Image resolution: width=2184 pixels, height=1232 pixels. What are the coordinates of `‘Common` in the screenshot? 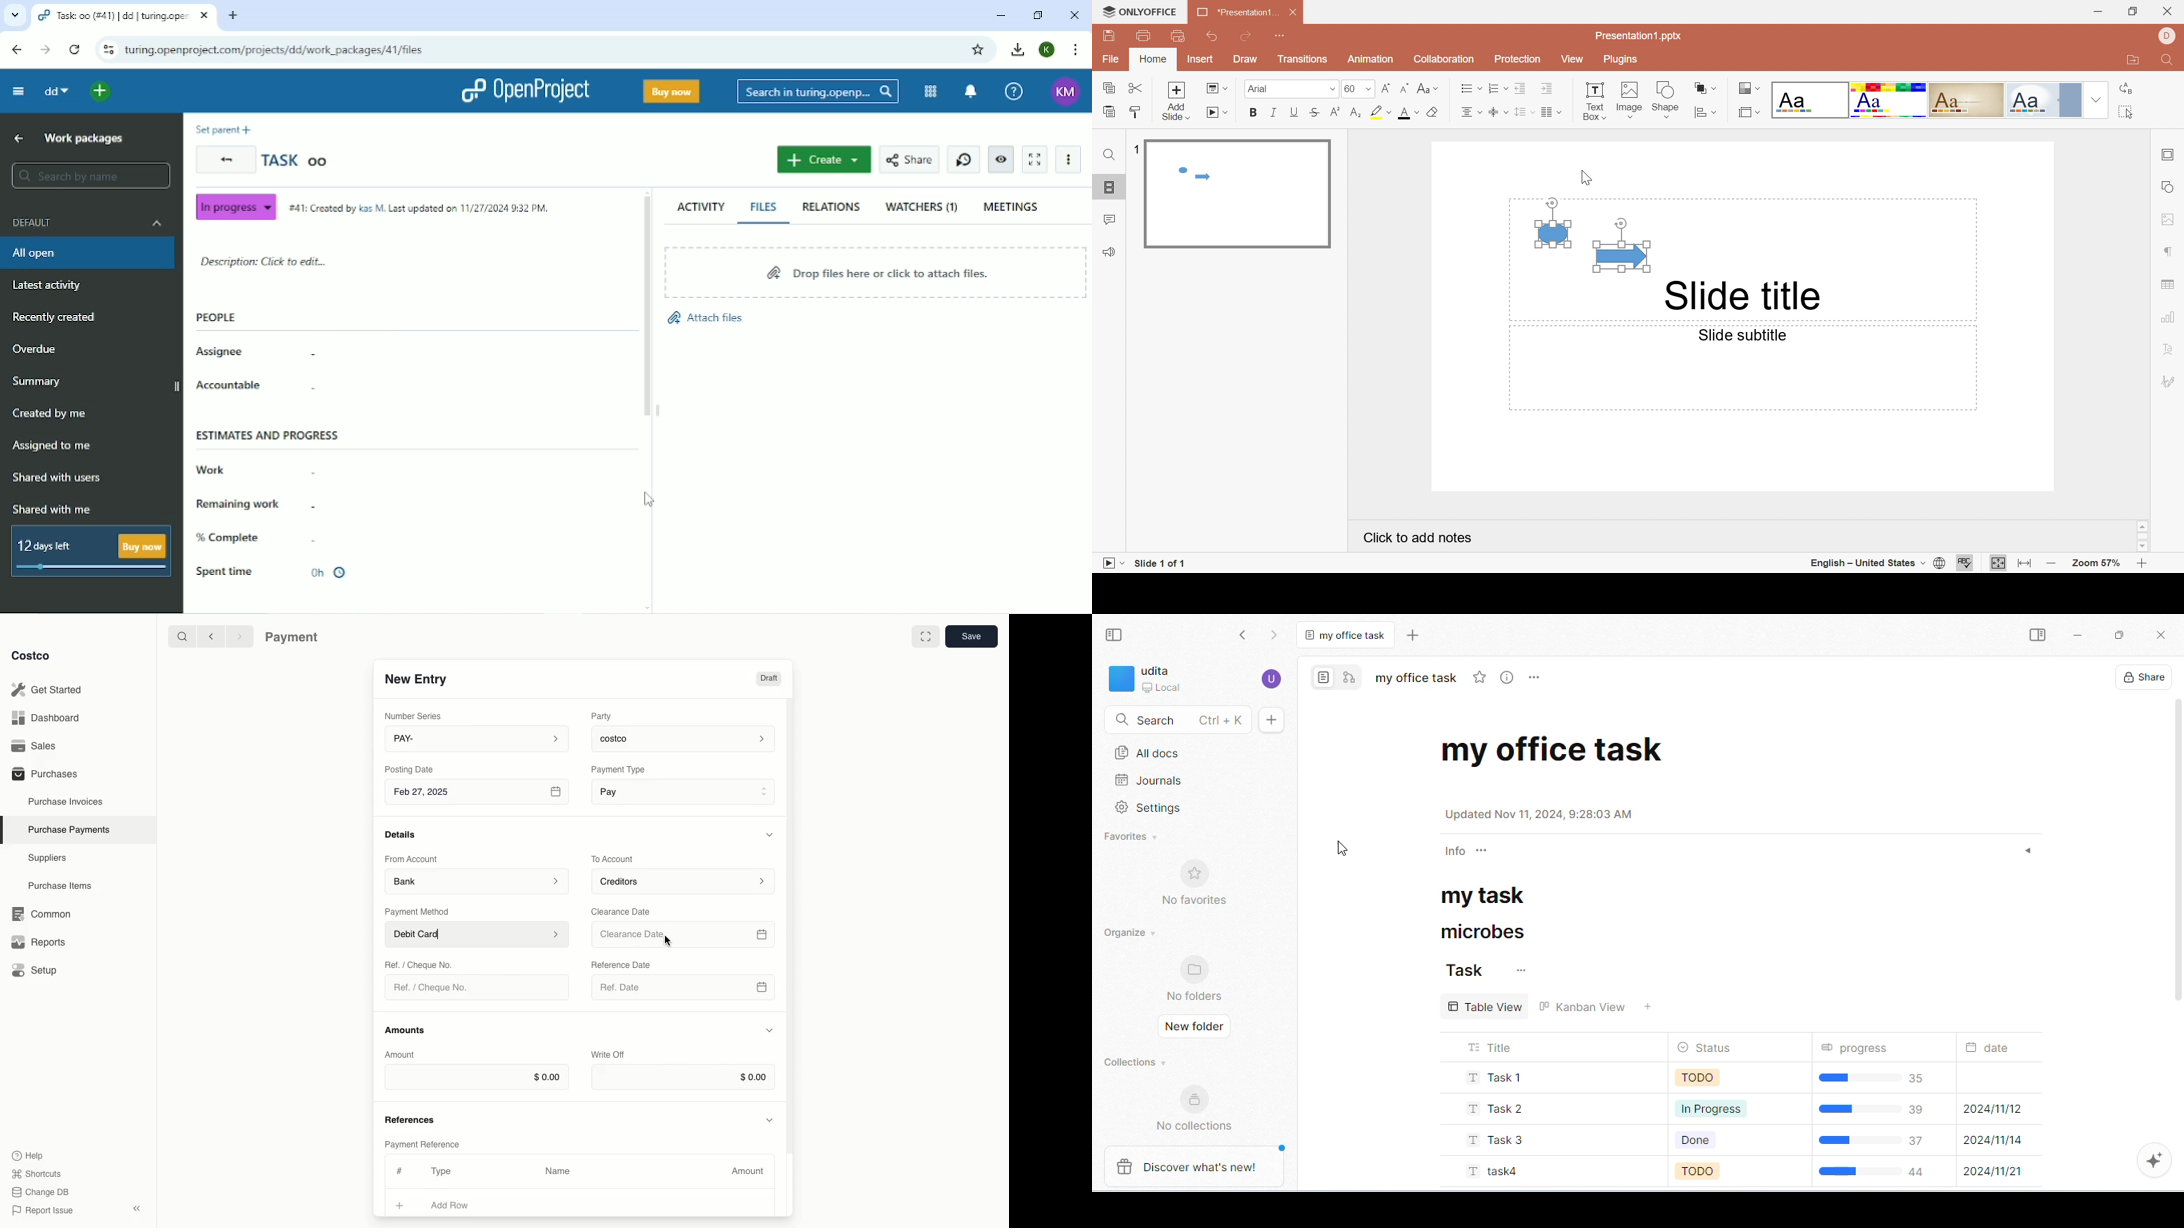 It's located at (44, 912).